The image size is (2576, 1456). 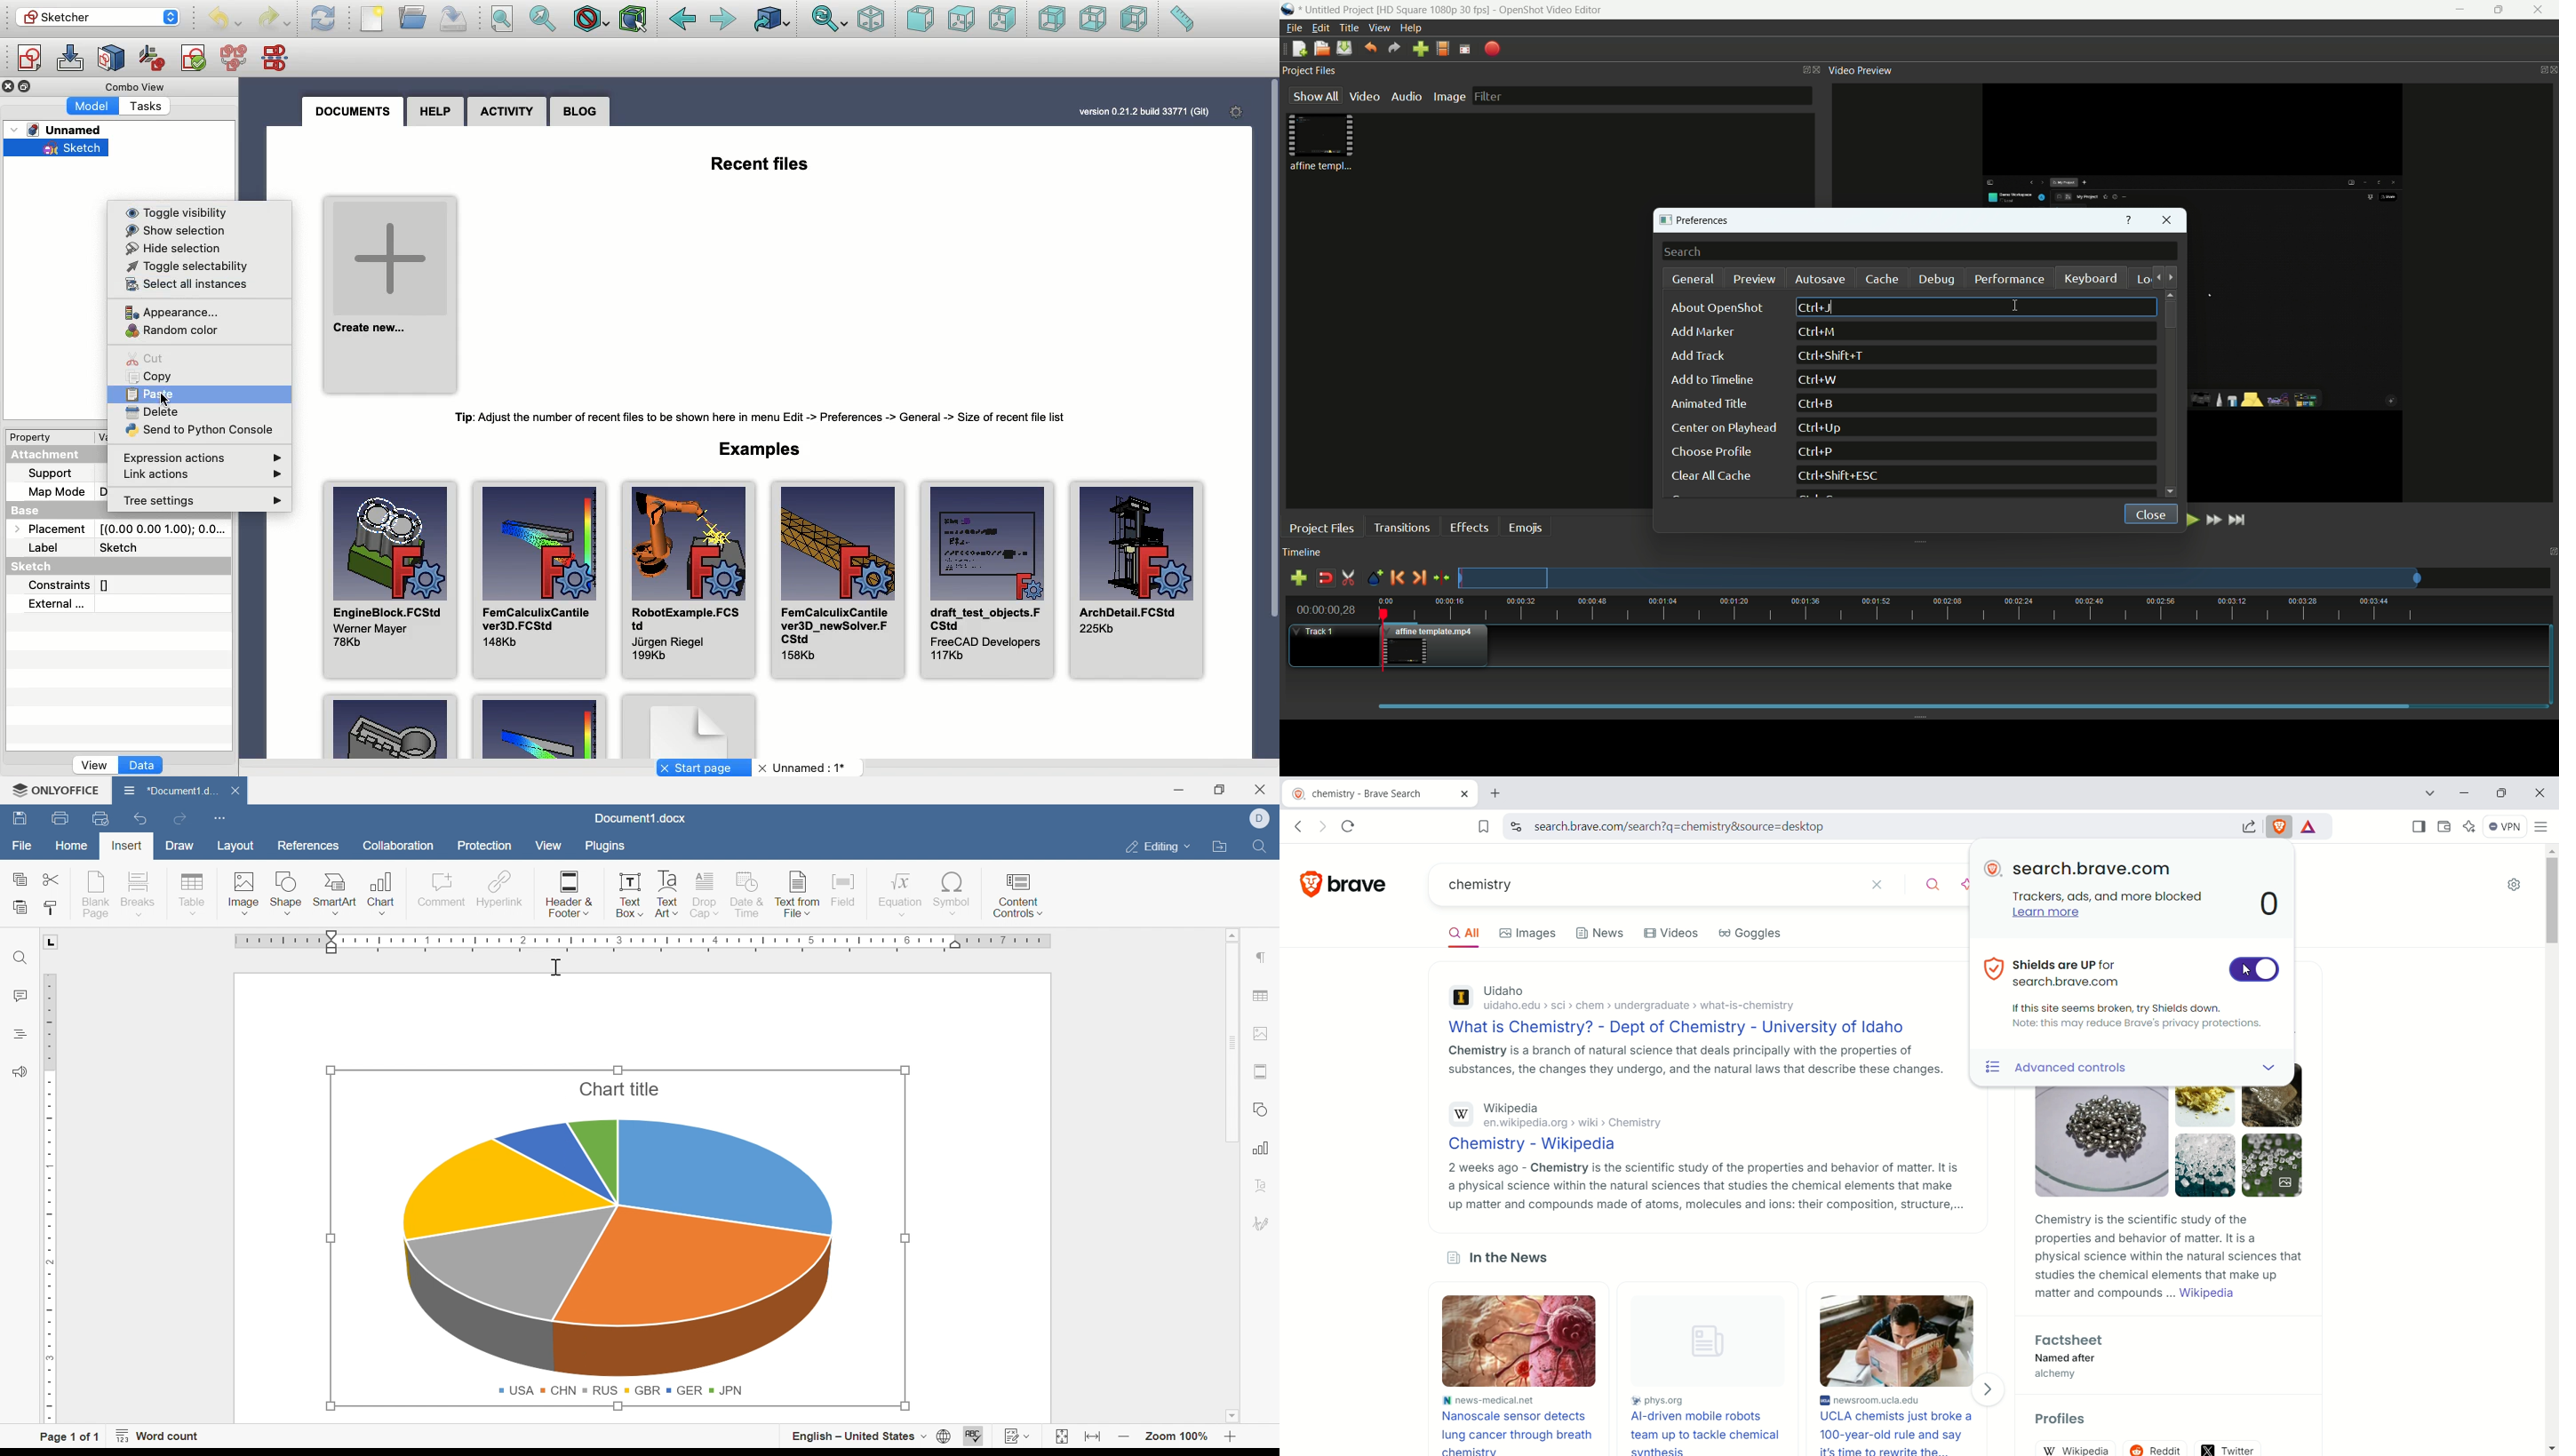 I want to click on Shape, so click(x=287, y=892).